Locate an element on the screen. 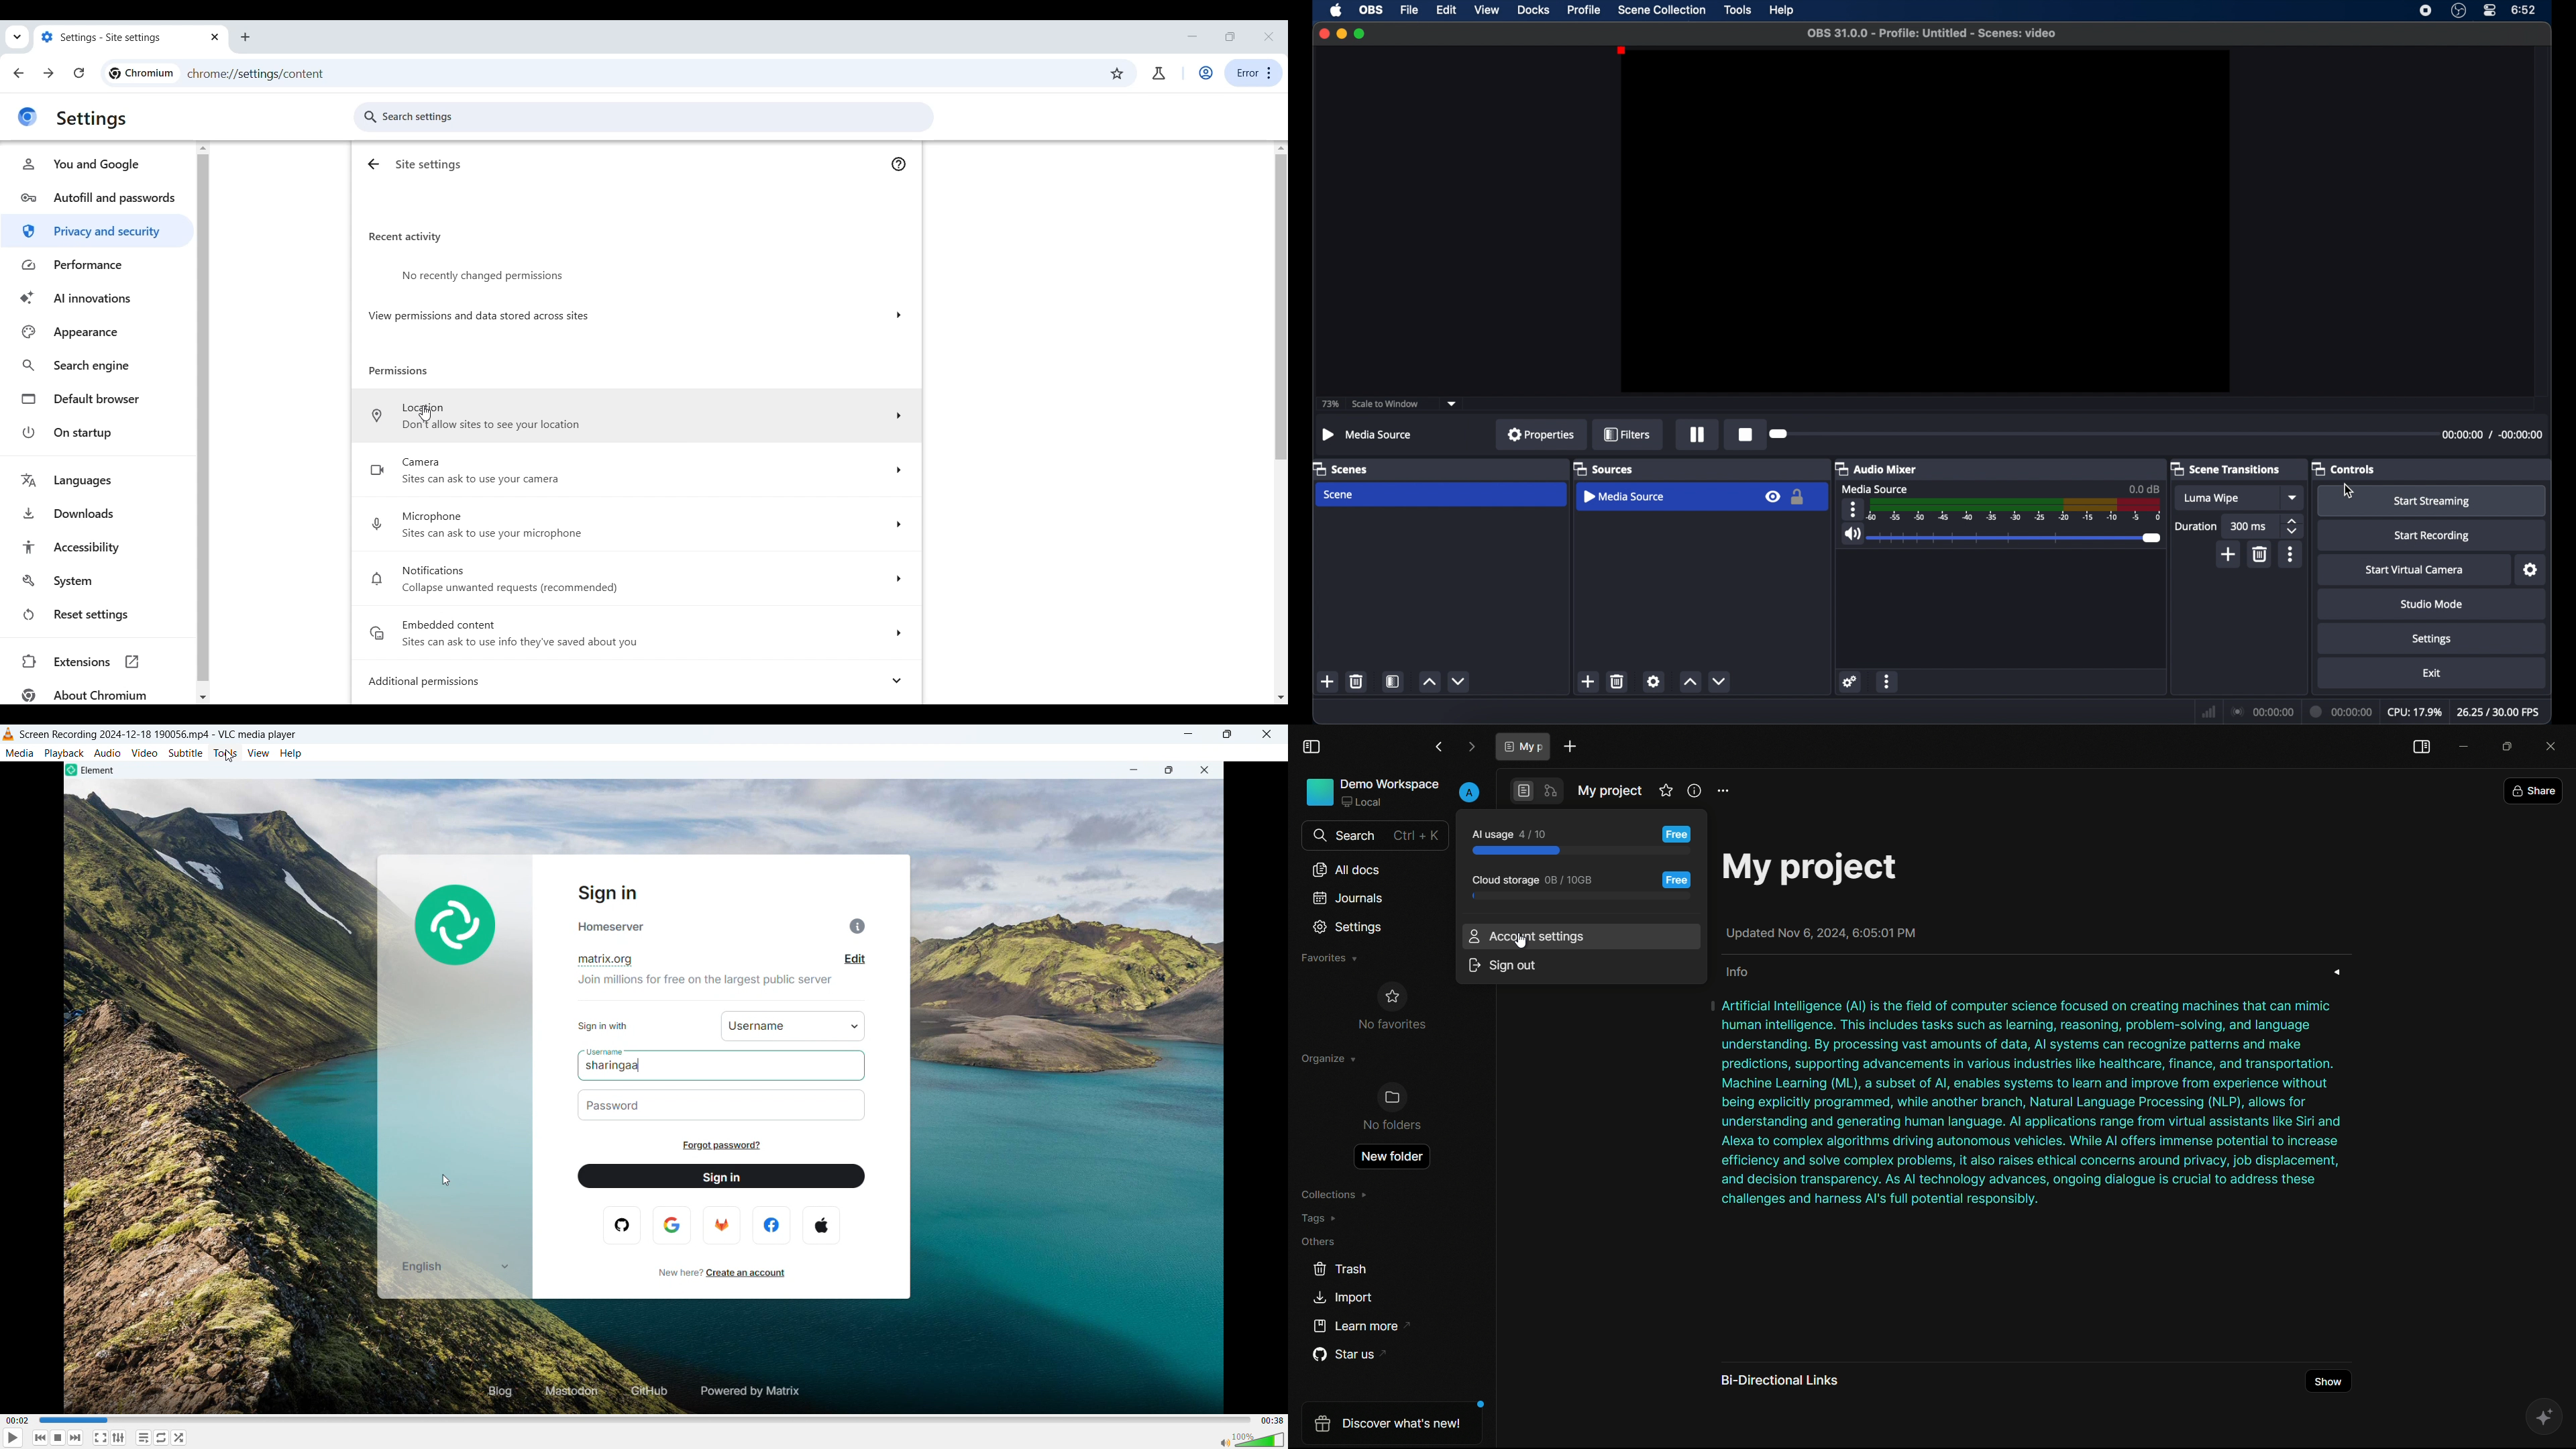  time bar is located at coordinates (645, 1420).